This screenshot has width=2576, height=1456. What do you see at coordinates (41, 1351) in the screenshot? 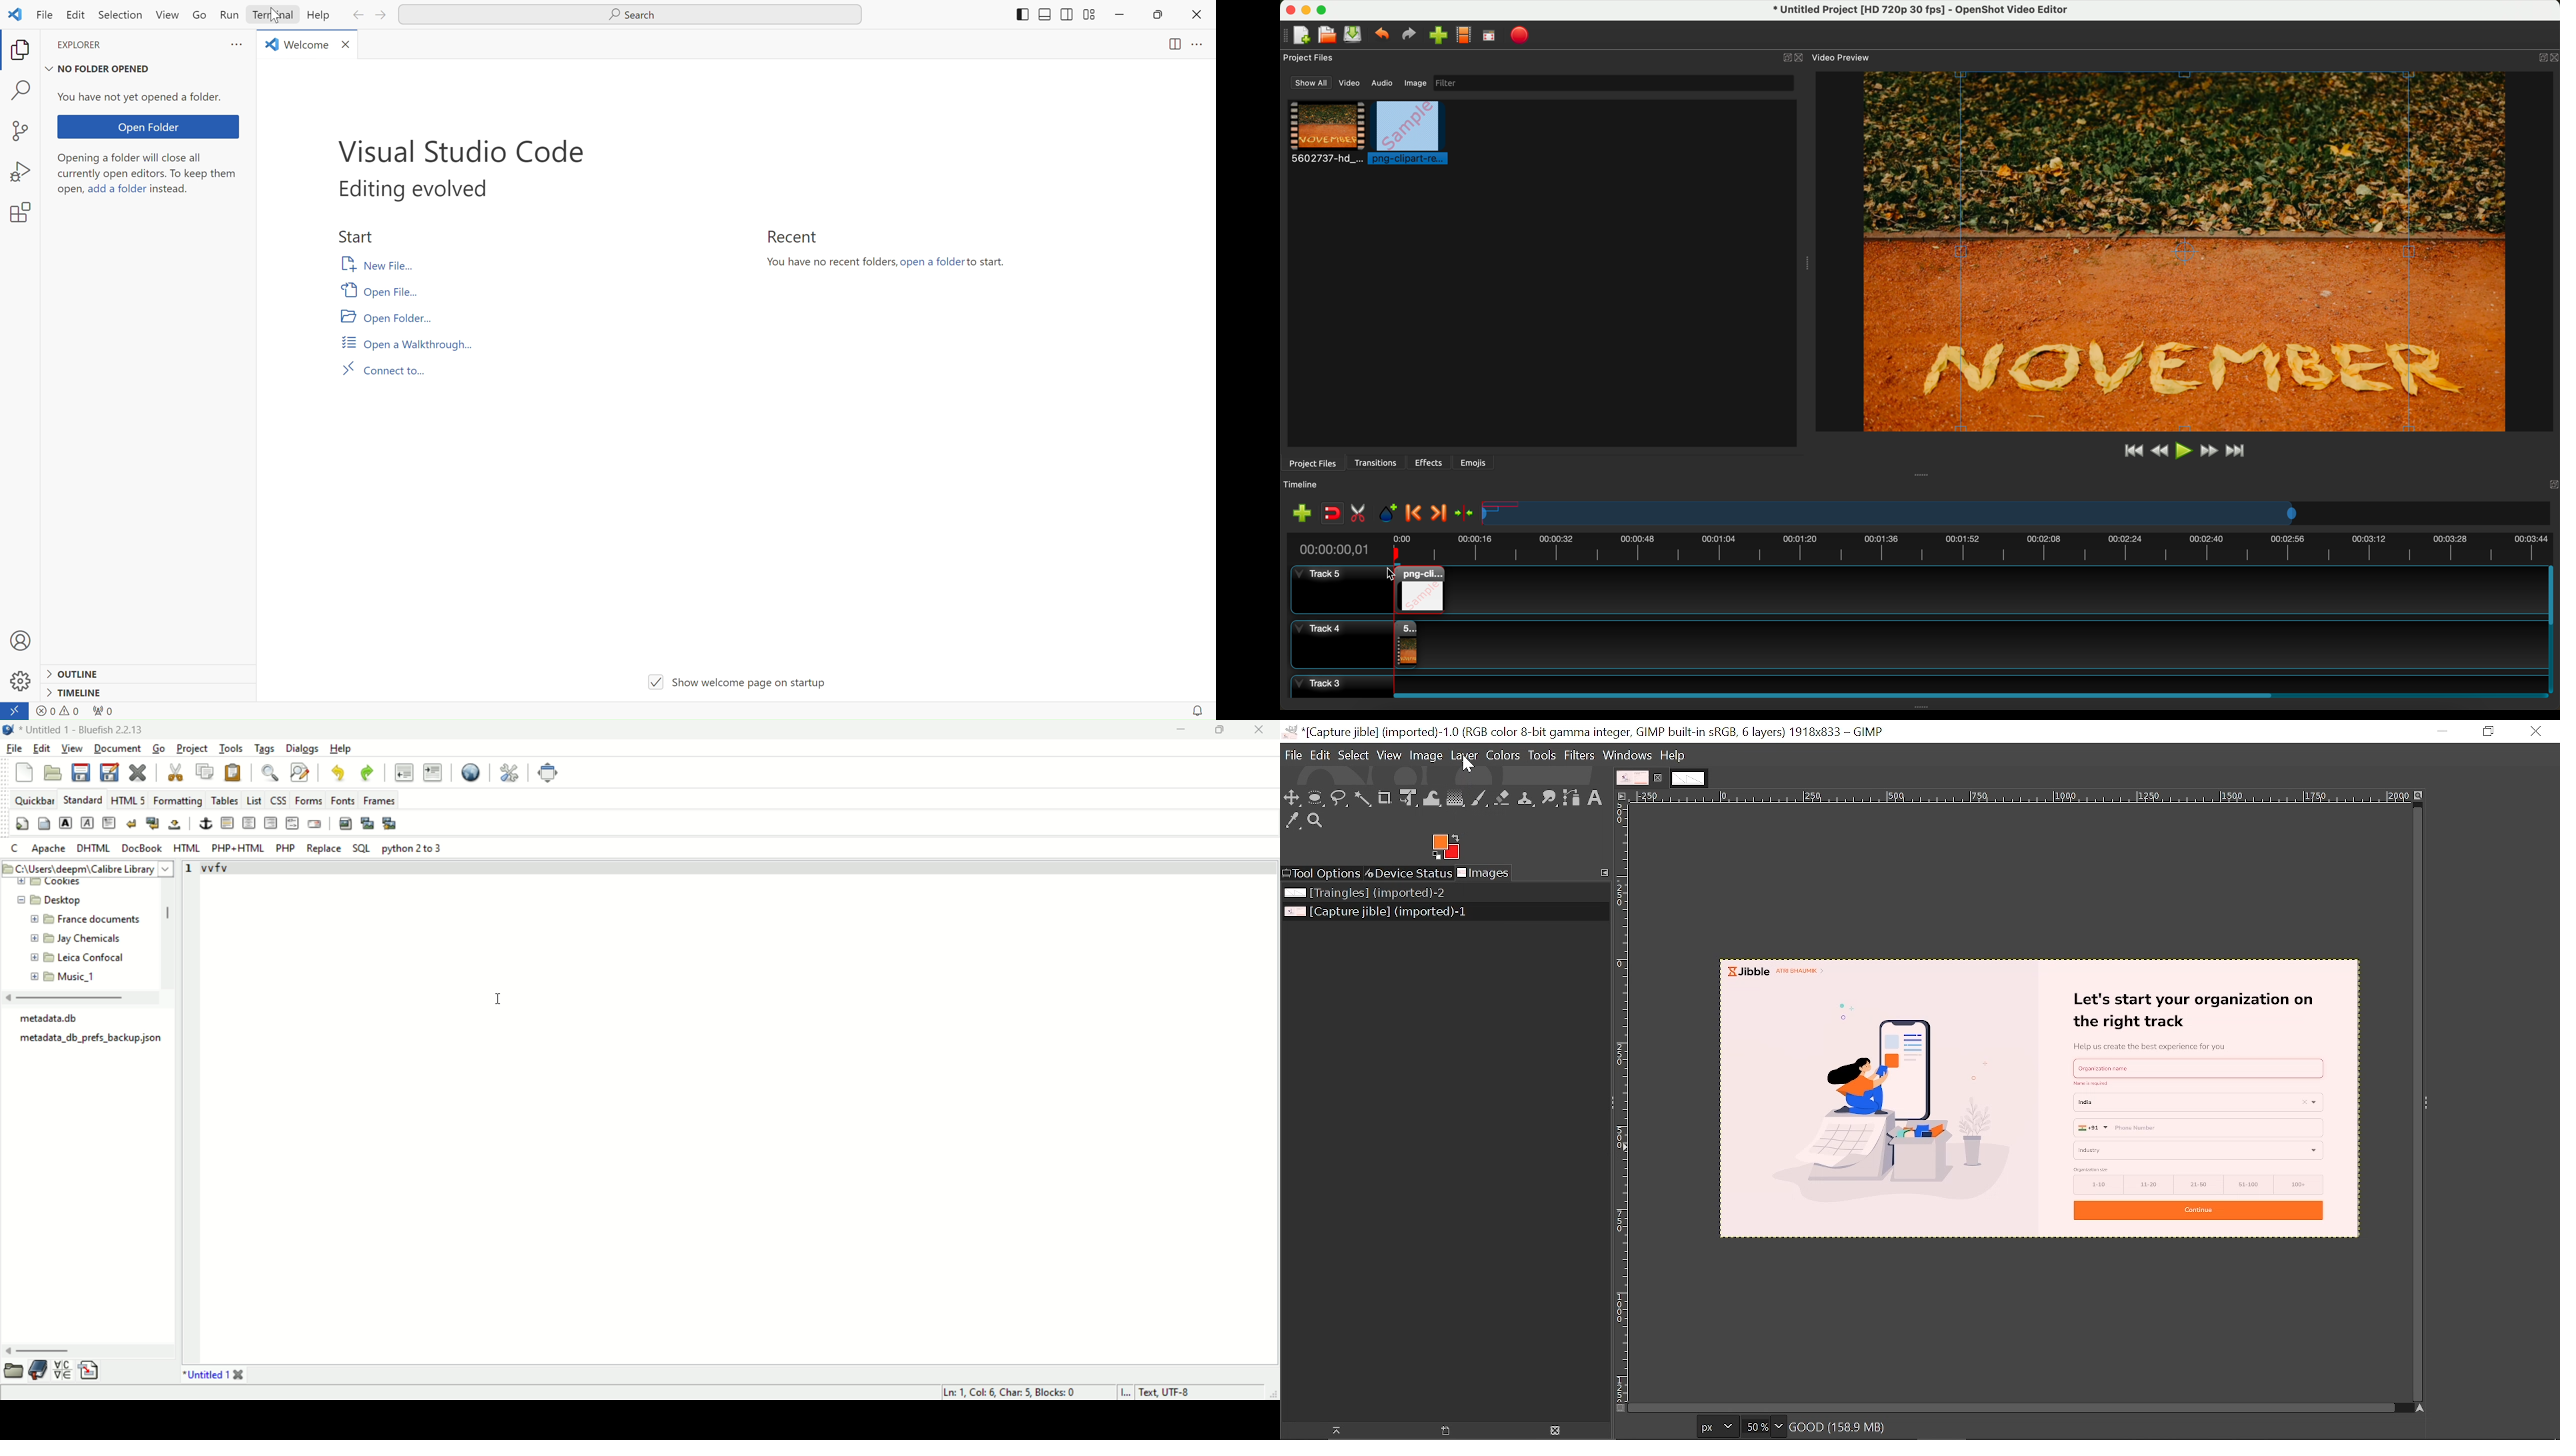
I see `horizontal scroll bar` at bounding box center [41, 1351].